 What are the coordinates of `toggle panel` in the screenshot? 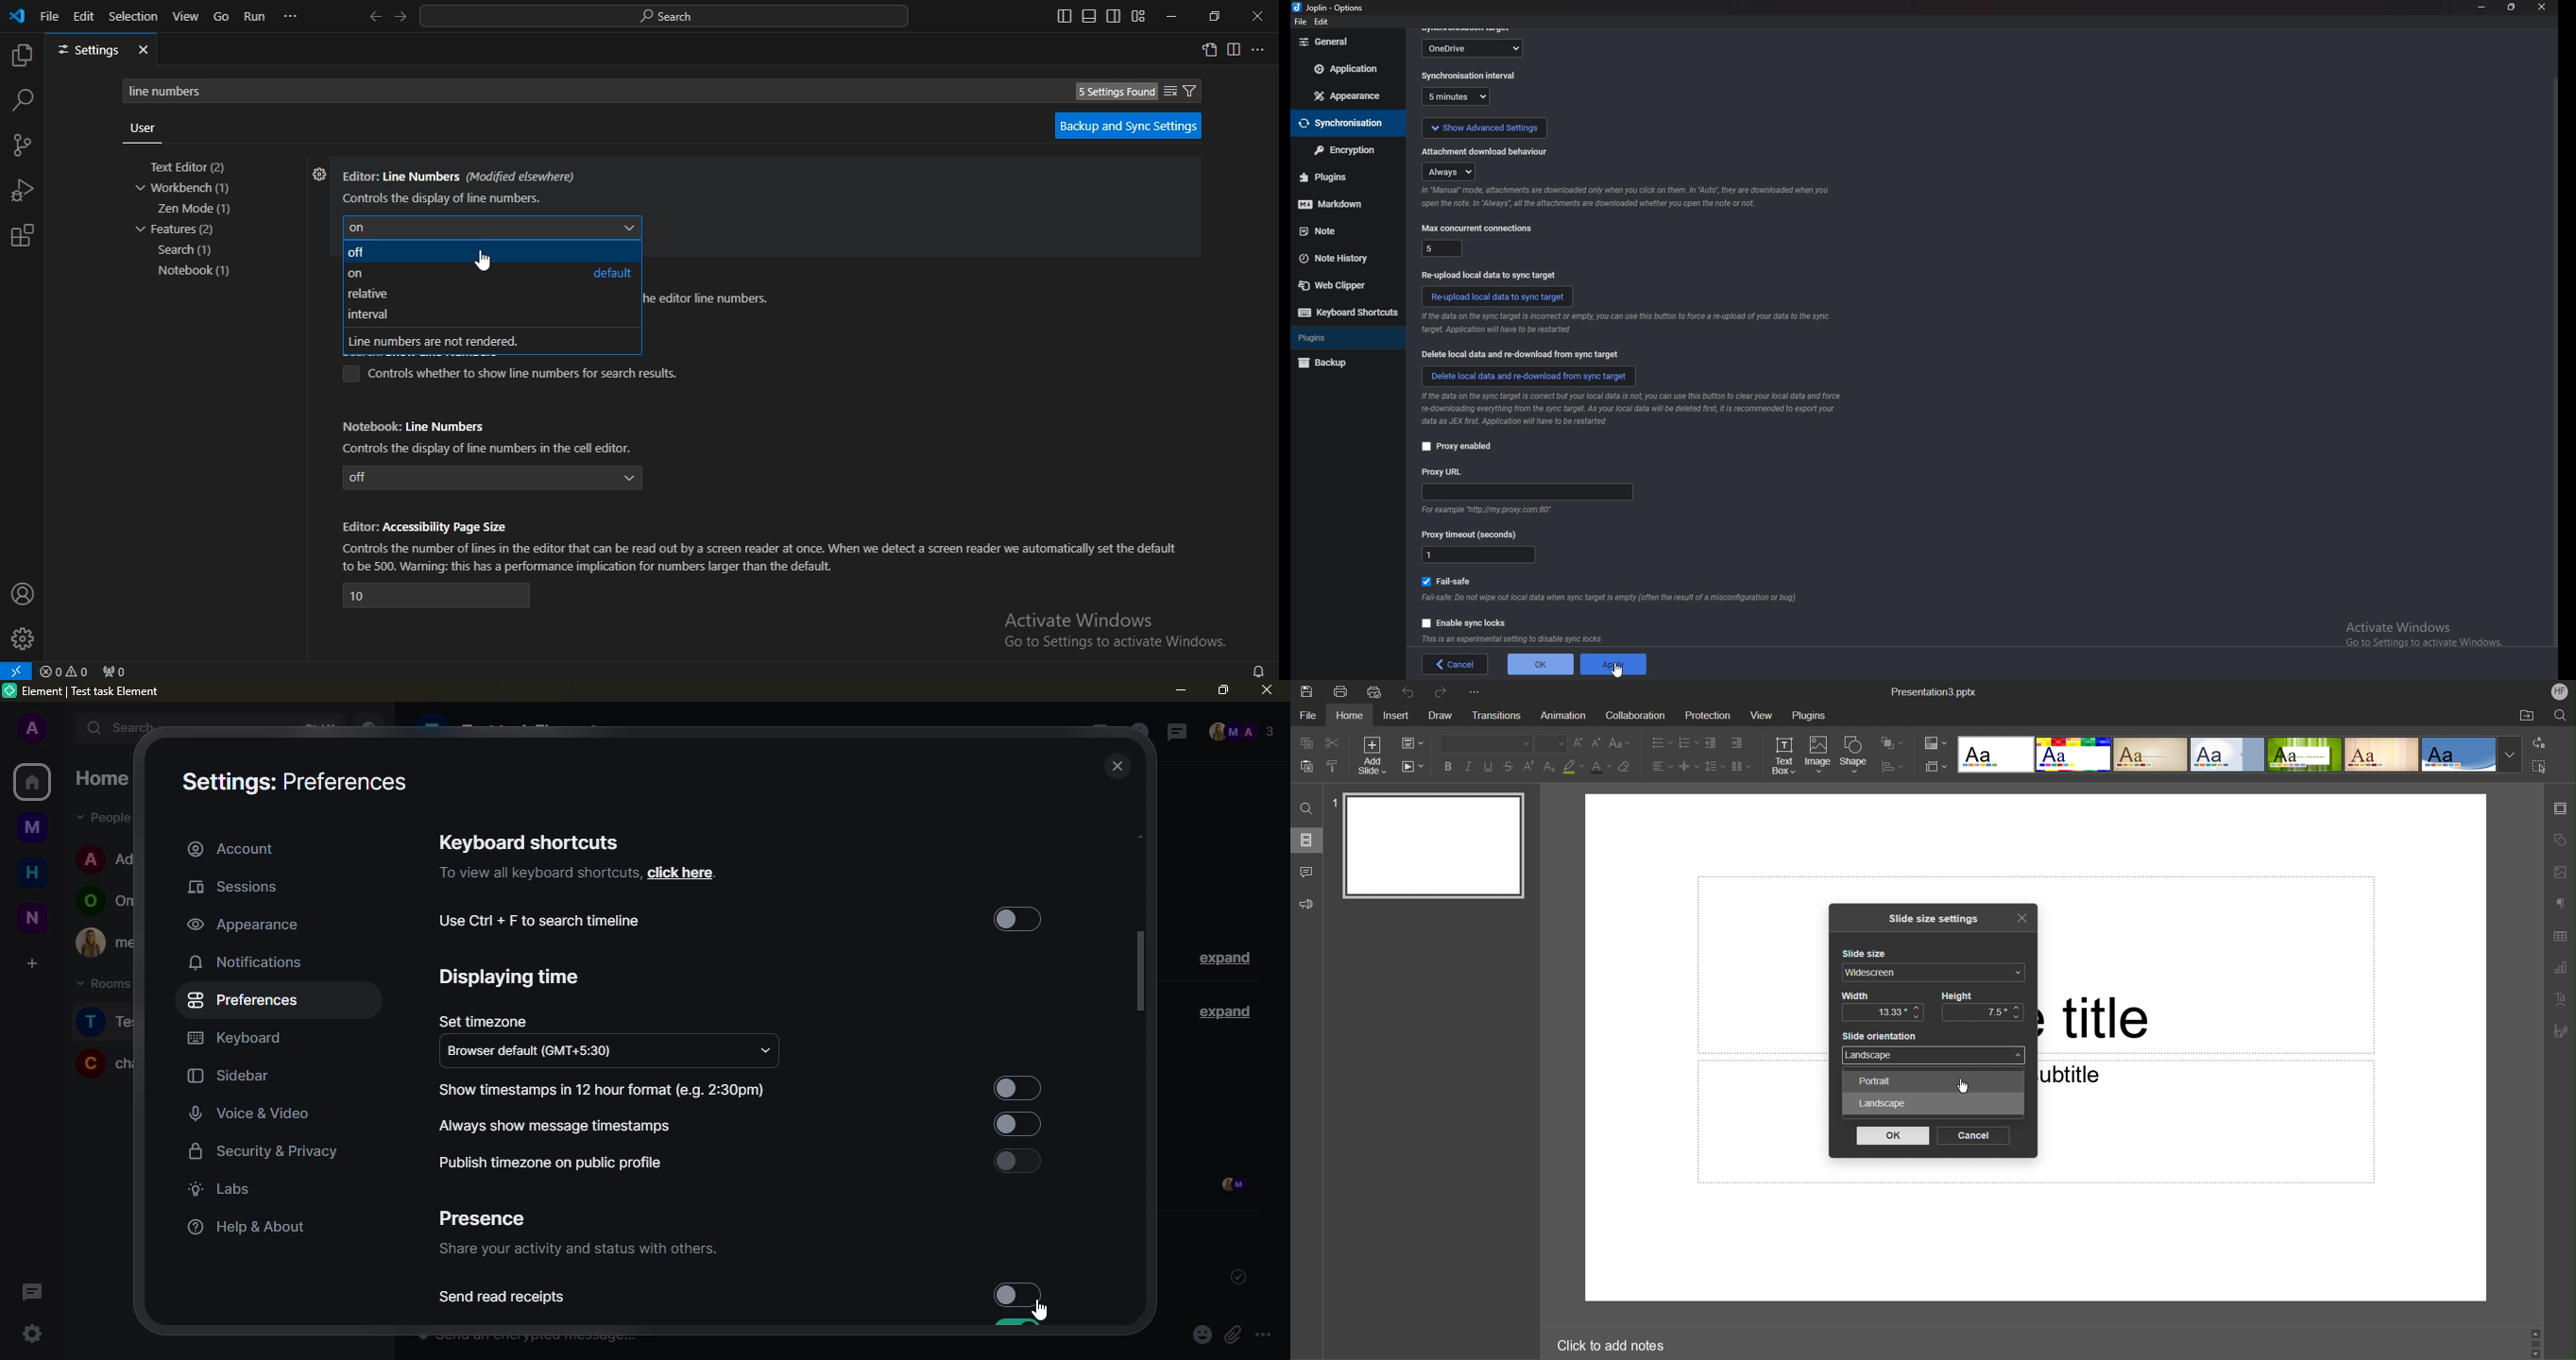 It's located at (1089, 16).